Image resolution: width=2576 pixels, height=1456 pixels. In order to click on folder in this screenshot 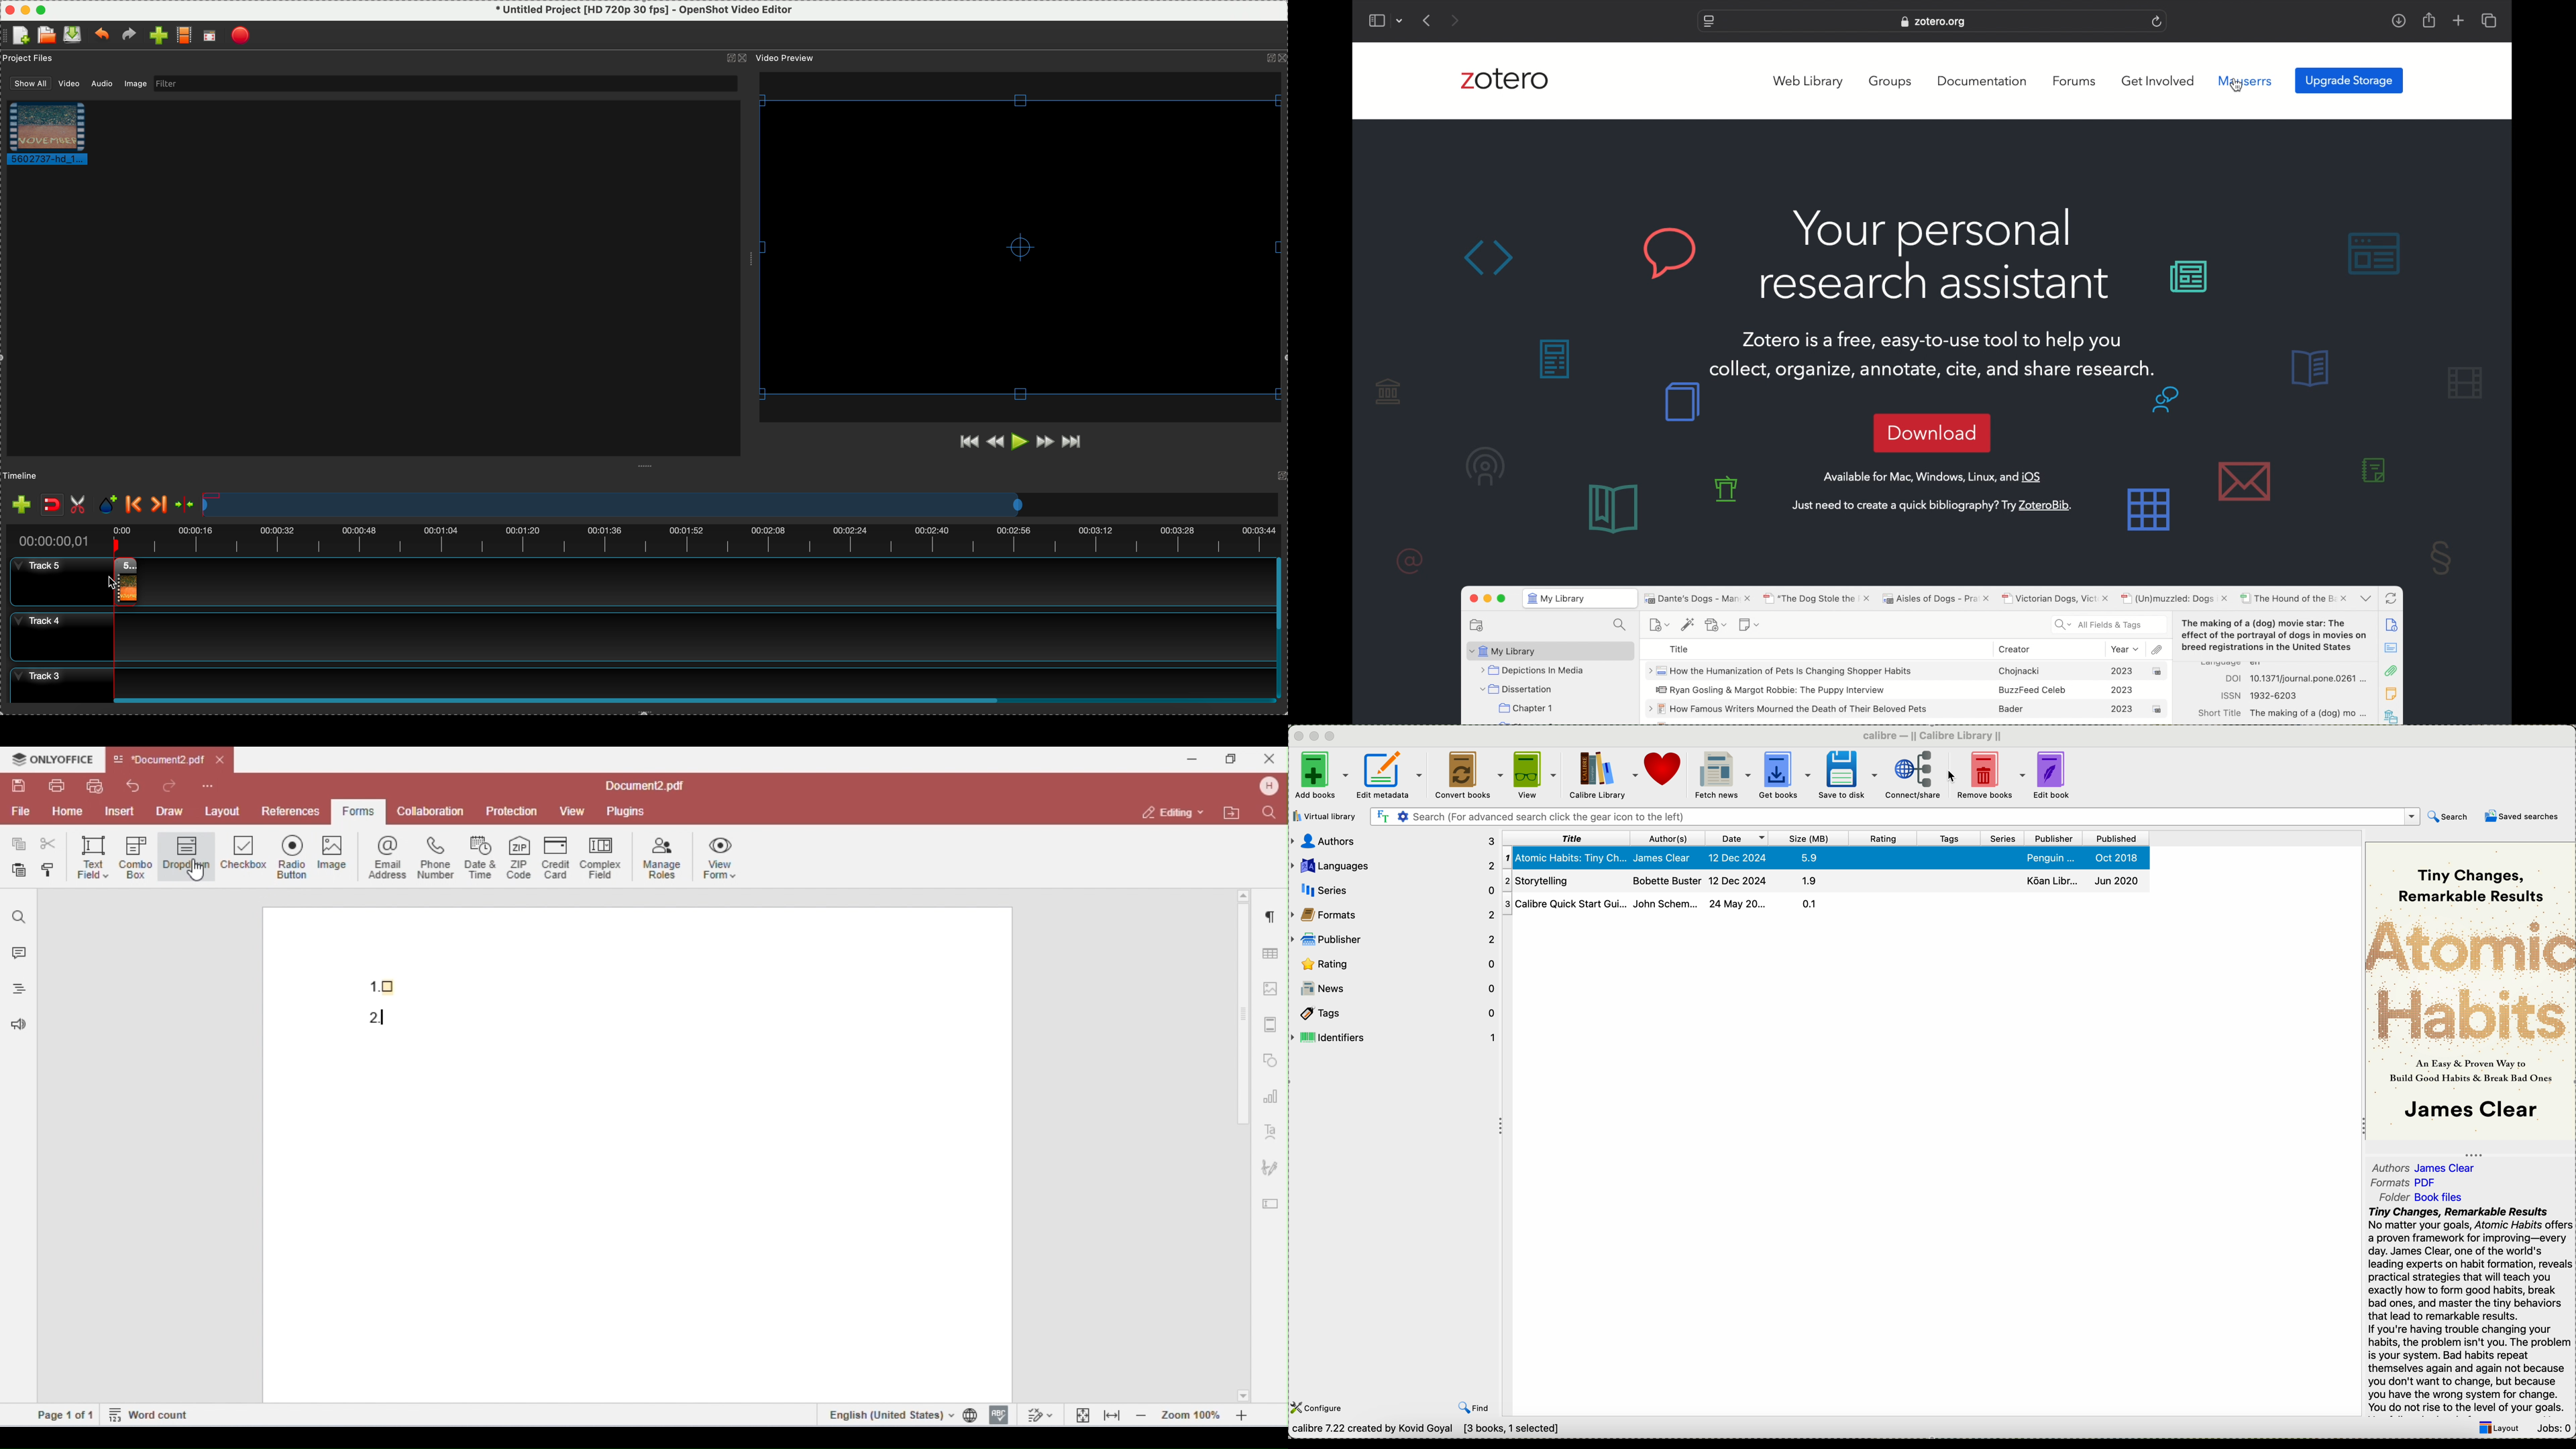, I will do `click(2427, 1196)`.